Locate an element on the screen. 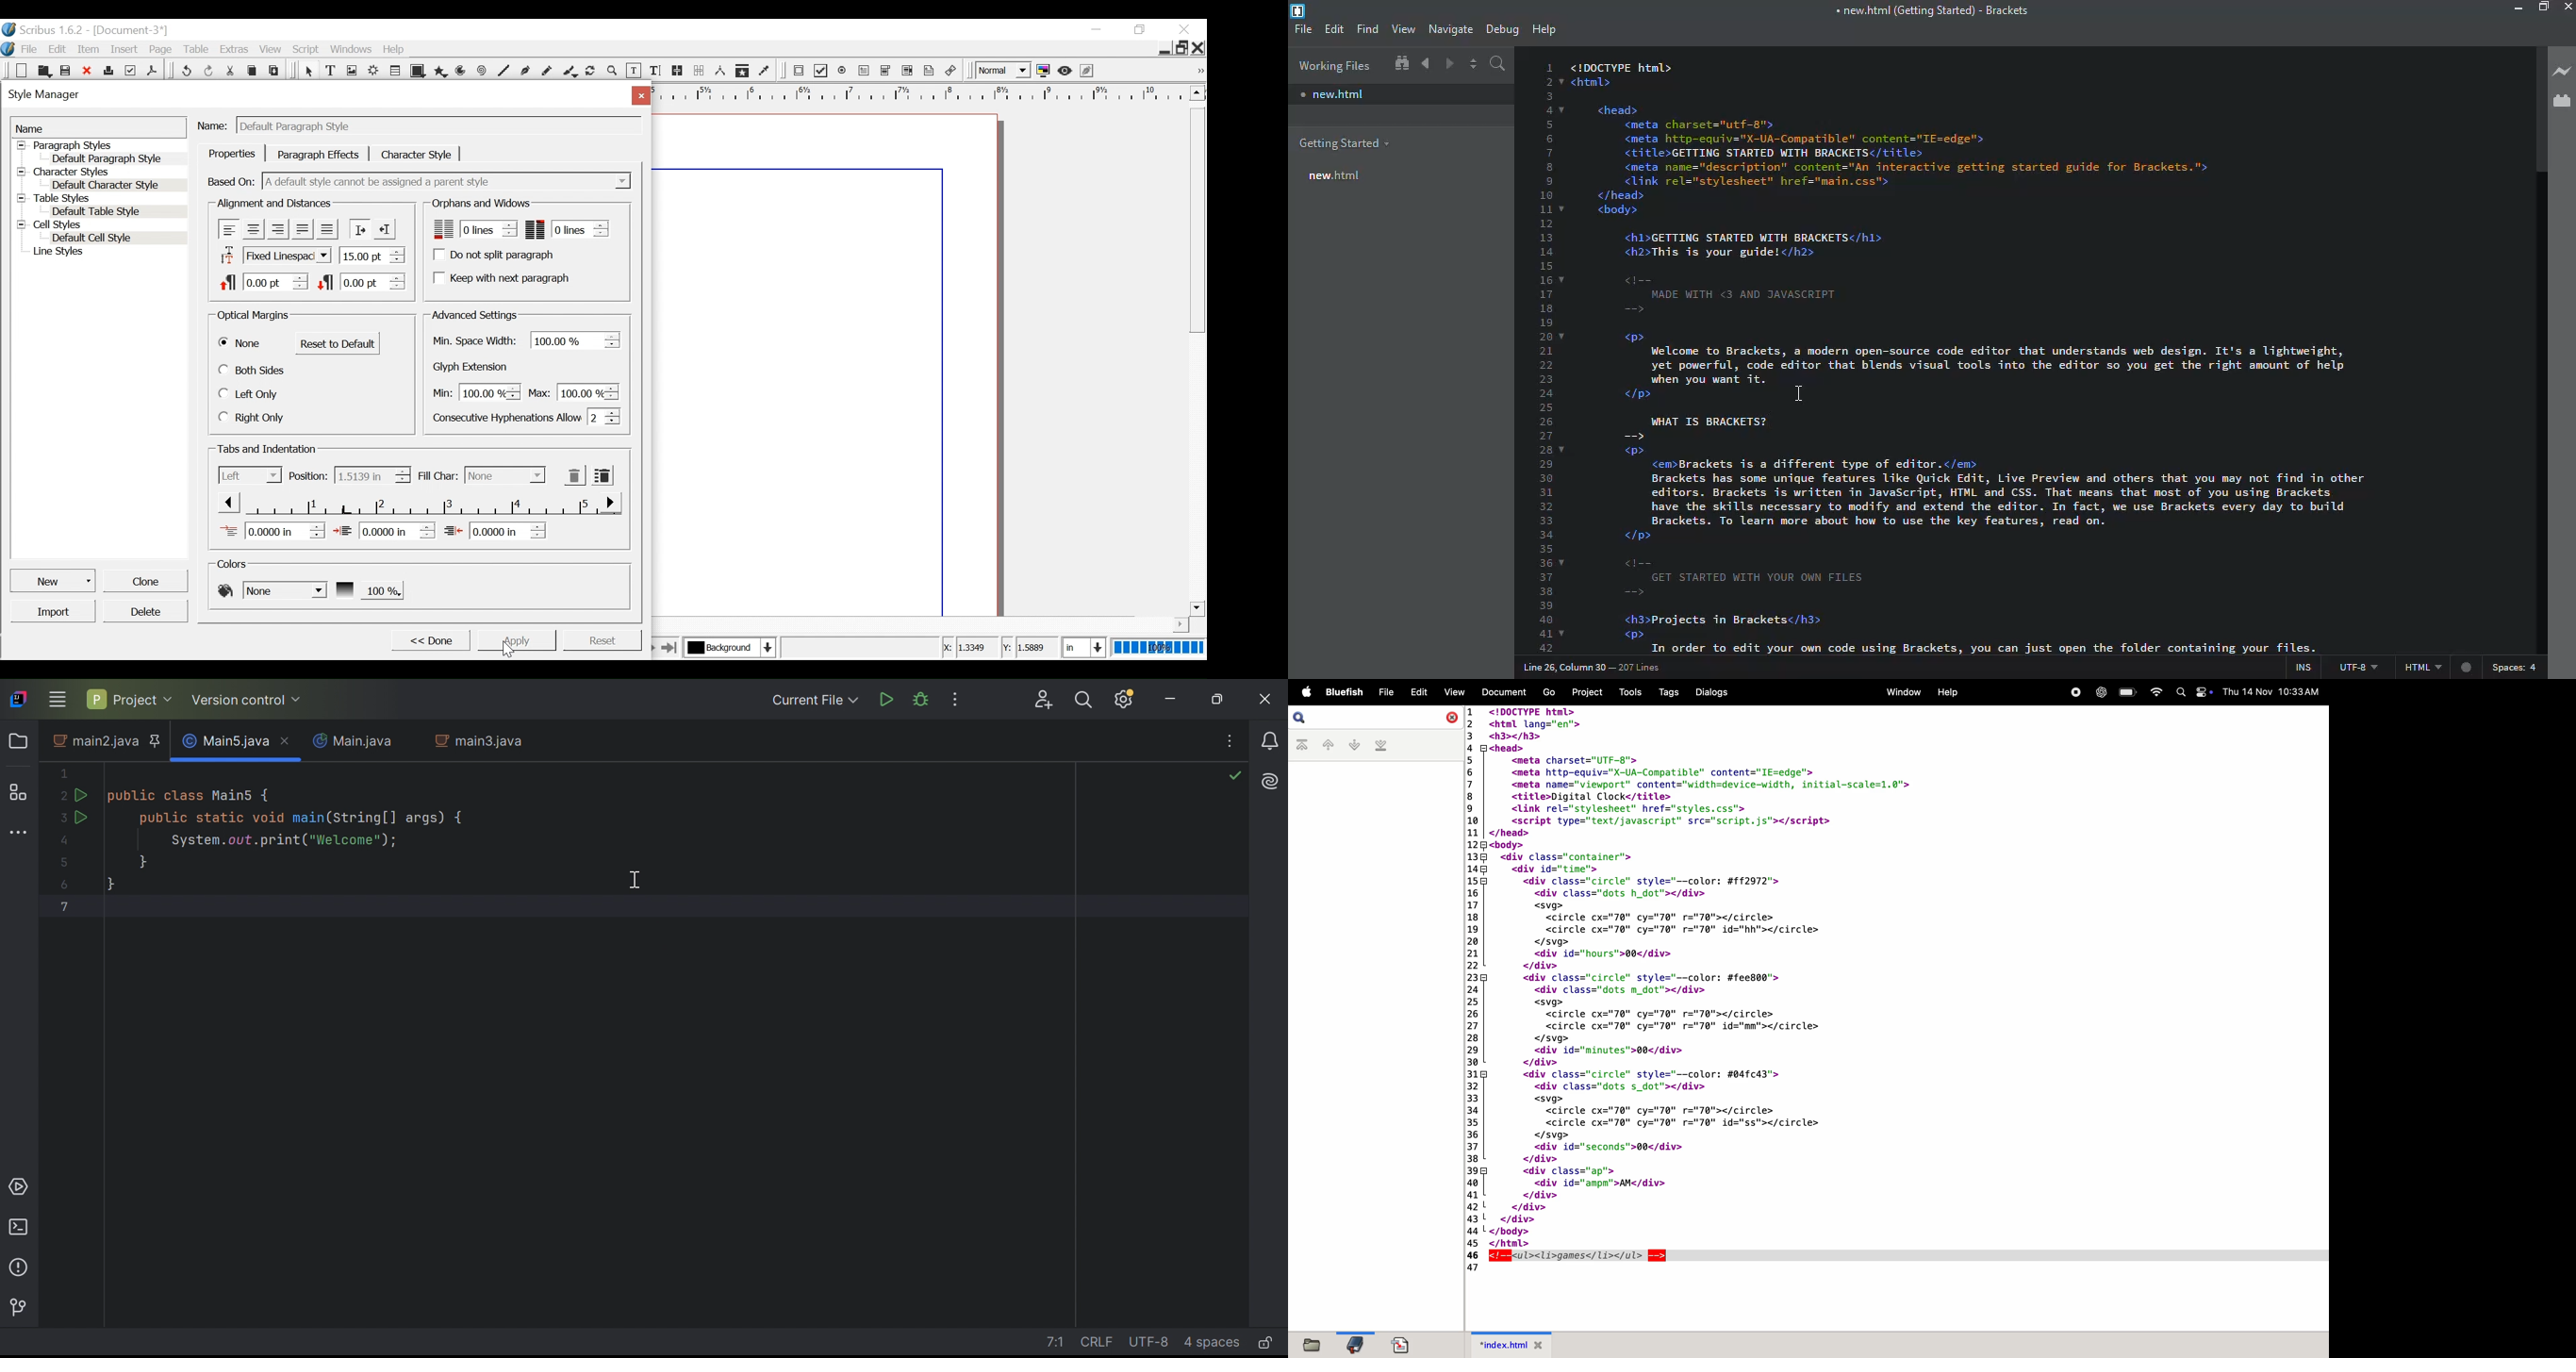  Line is located at coordinates (502, 72).